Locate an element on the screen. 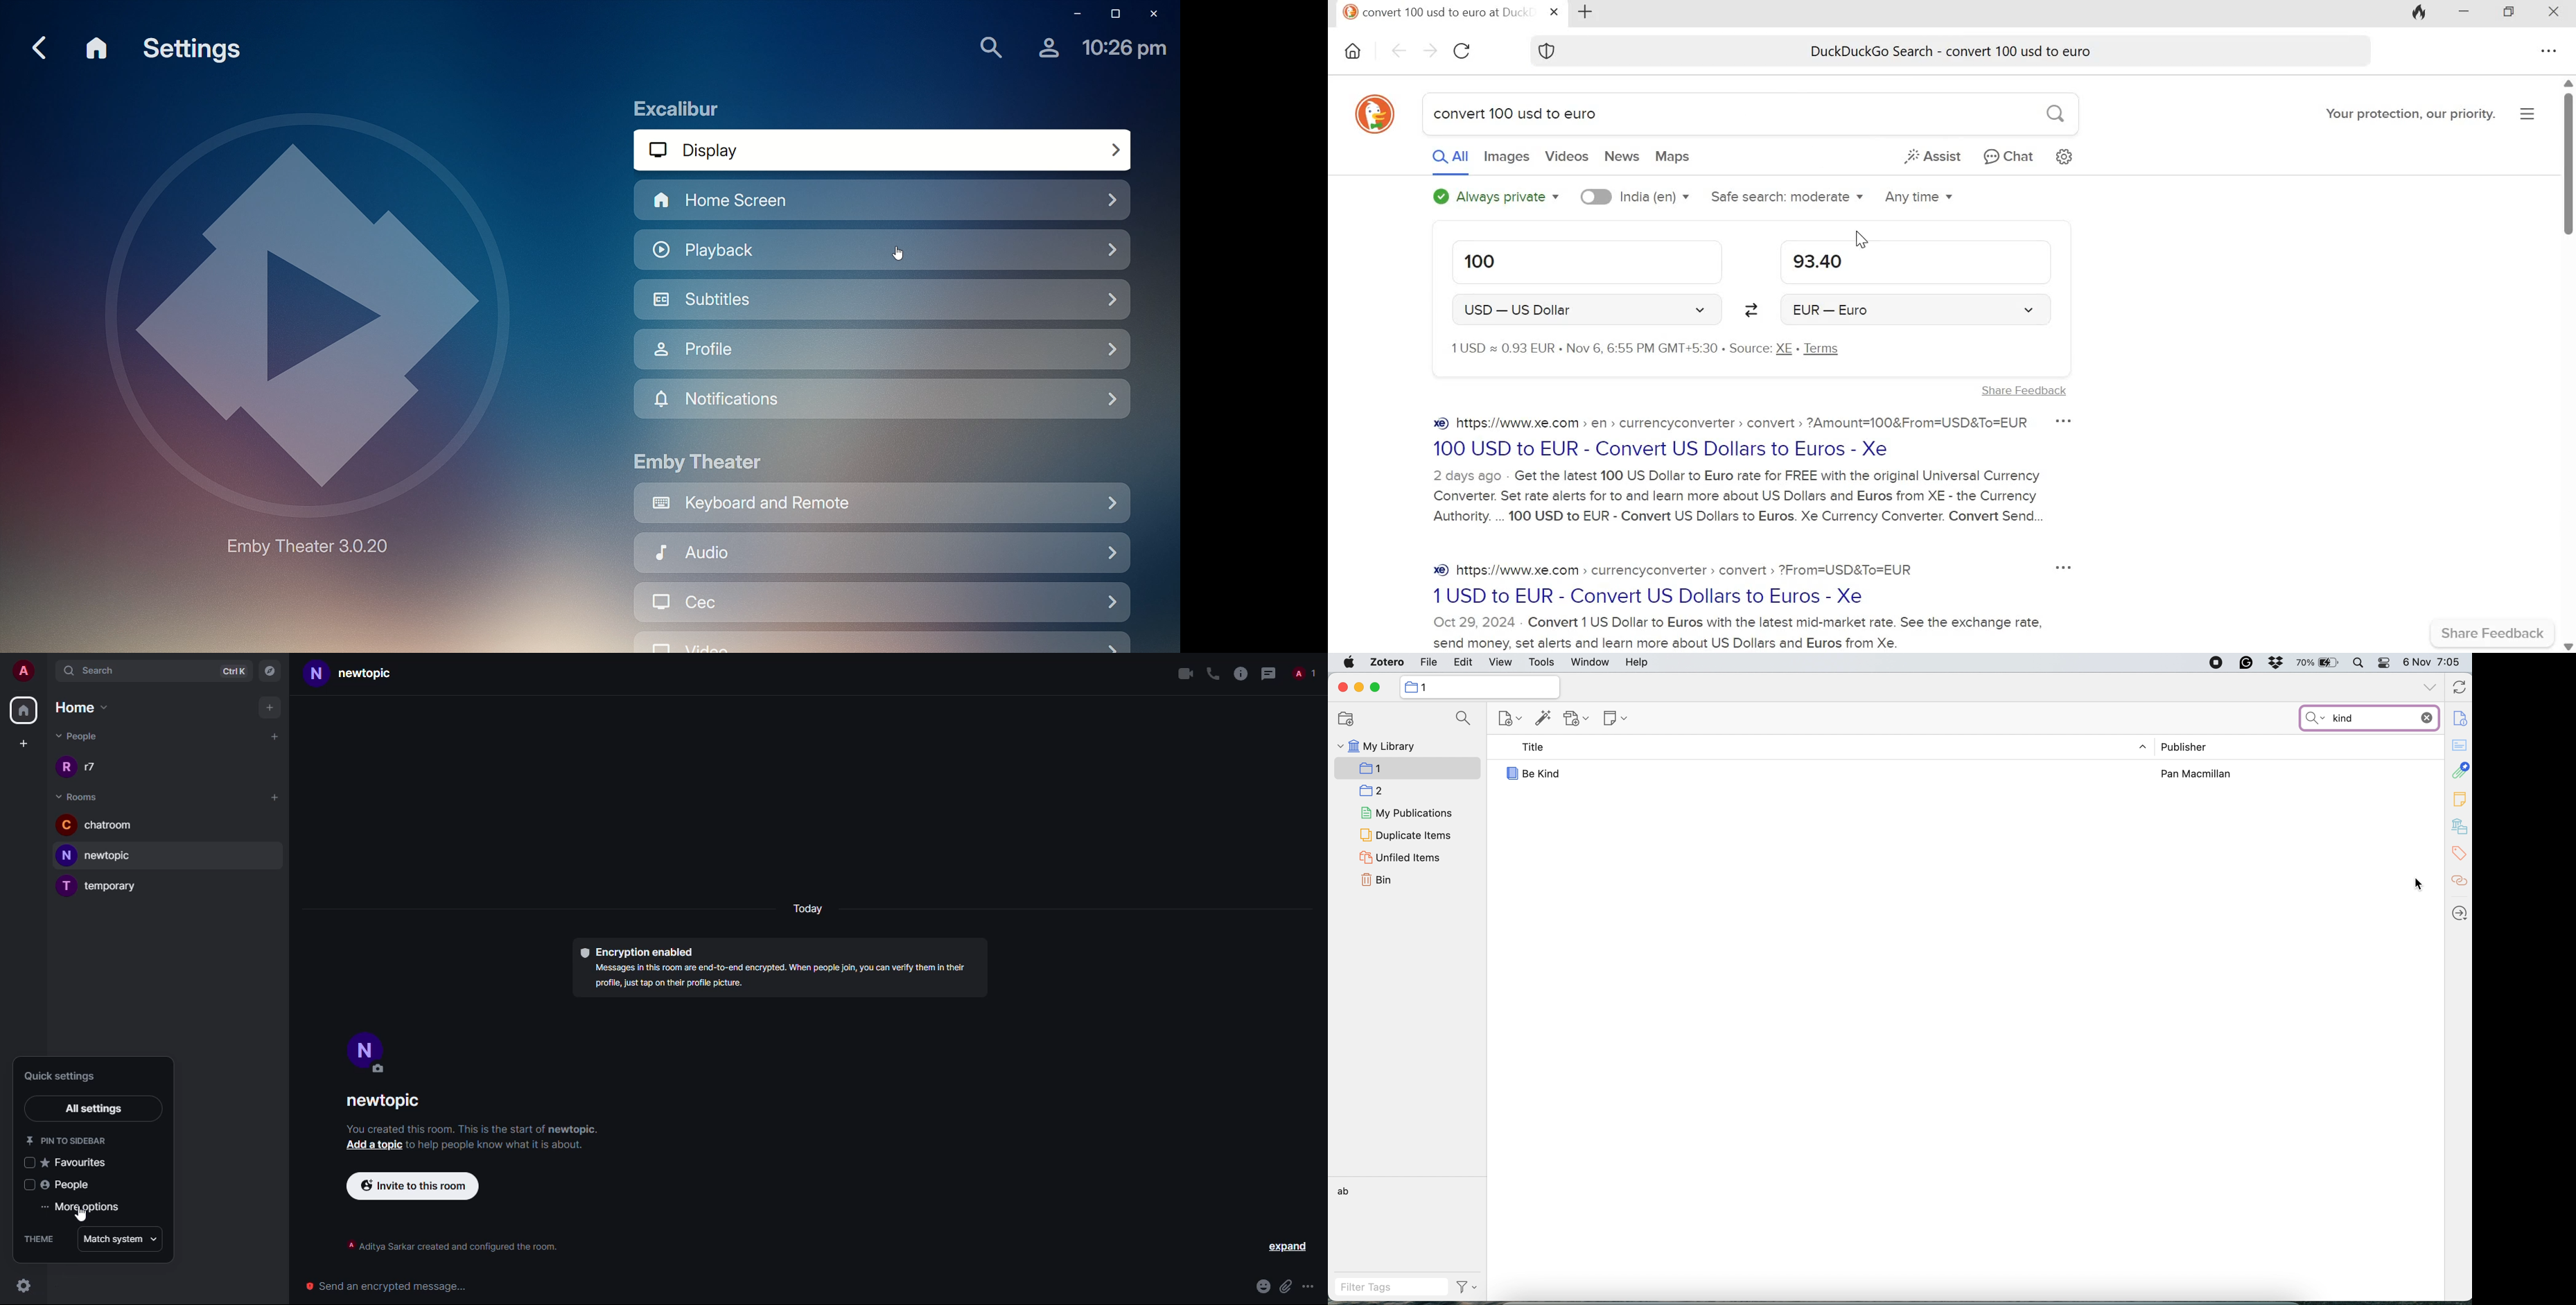 The width and height of the screenshot is (2576, 1316). Home is located at coordinates (98, 49).